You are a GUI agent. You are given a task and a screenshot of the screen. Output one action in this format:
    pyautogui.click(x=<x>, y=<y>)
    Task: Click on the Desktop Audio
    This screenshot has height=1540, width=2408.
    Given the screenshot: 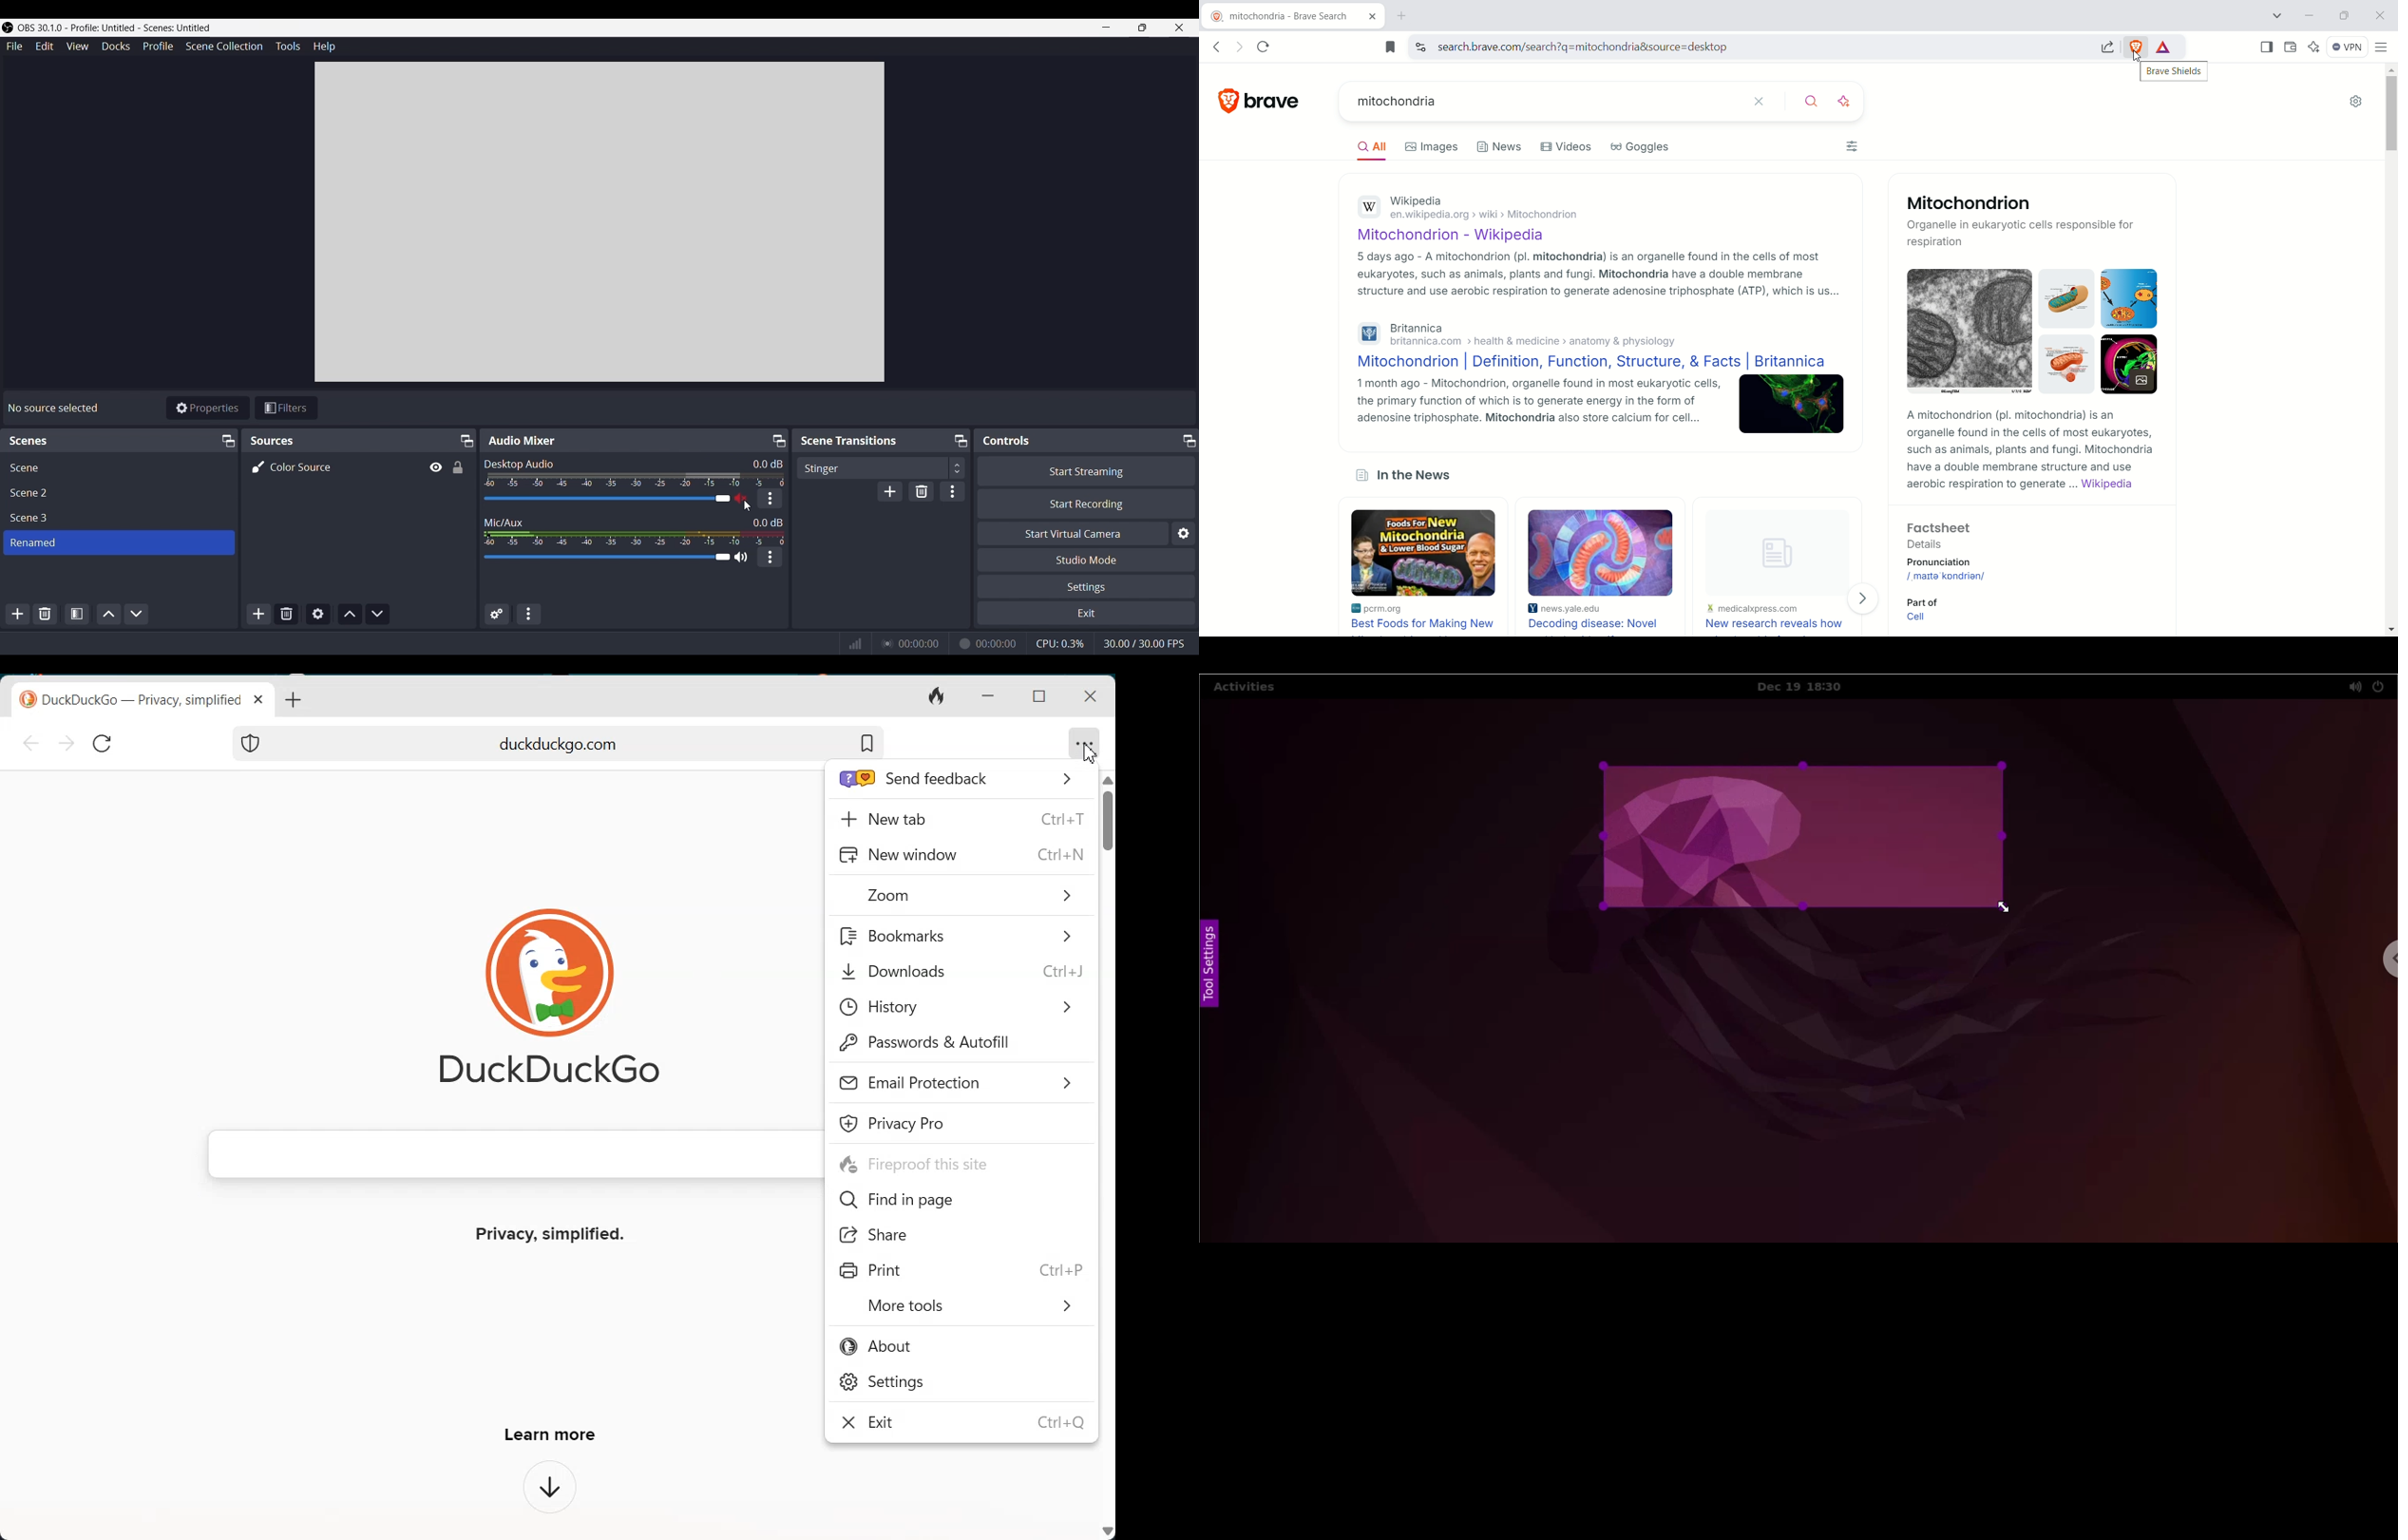 What is the action you would take?
    pyautogui.click(x=520, y=463)
    